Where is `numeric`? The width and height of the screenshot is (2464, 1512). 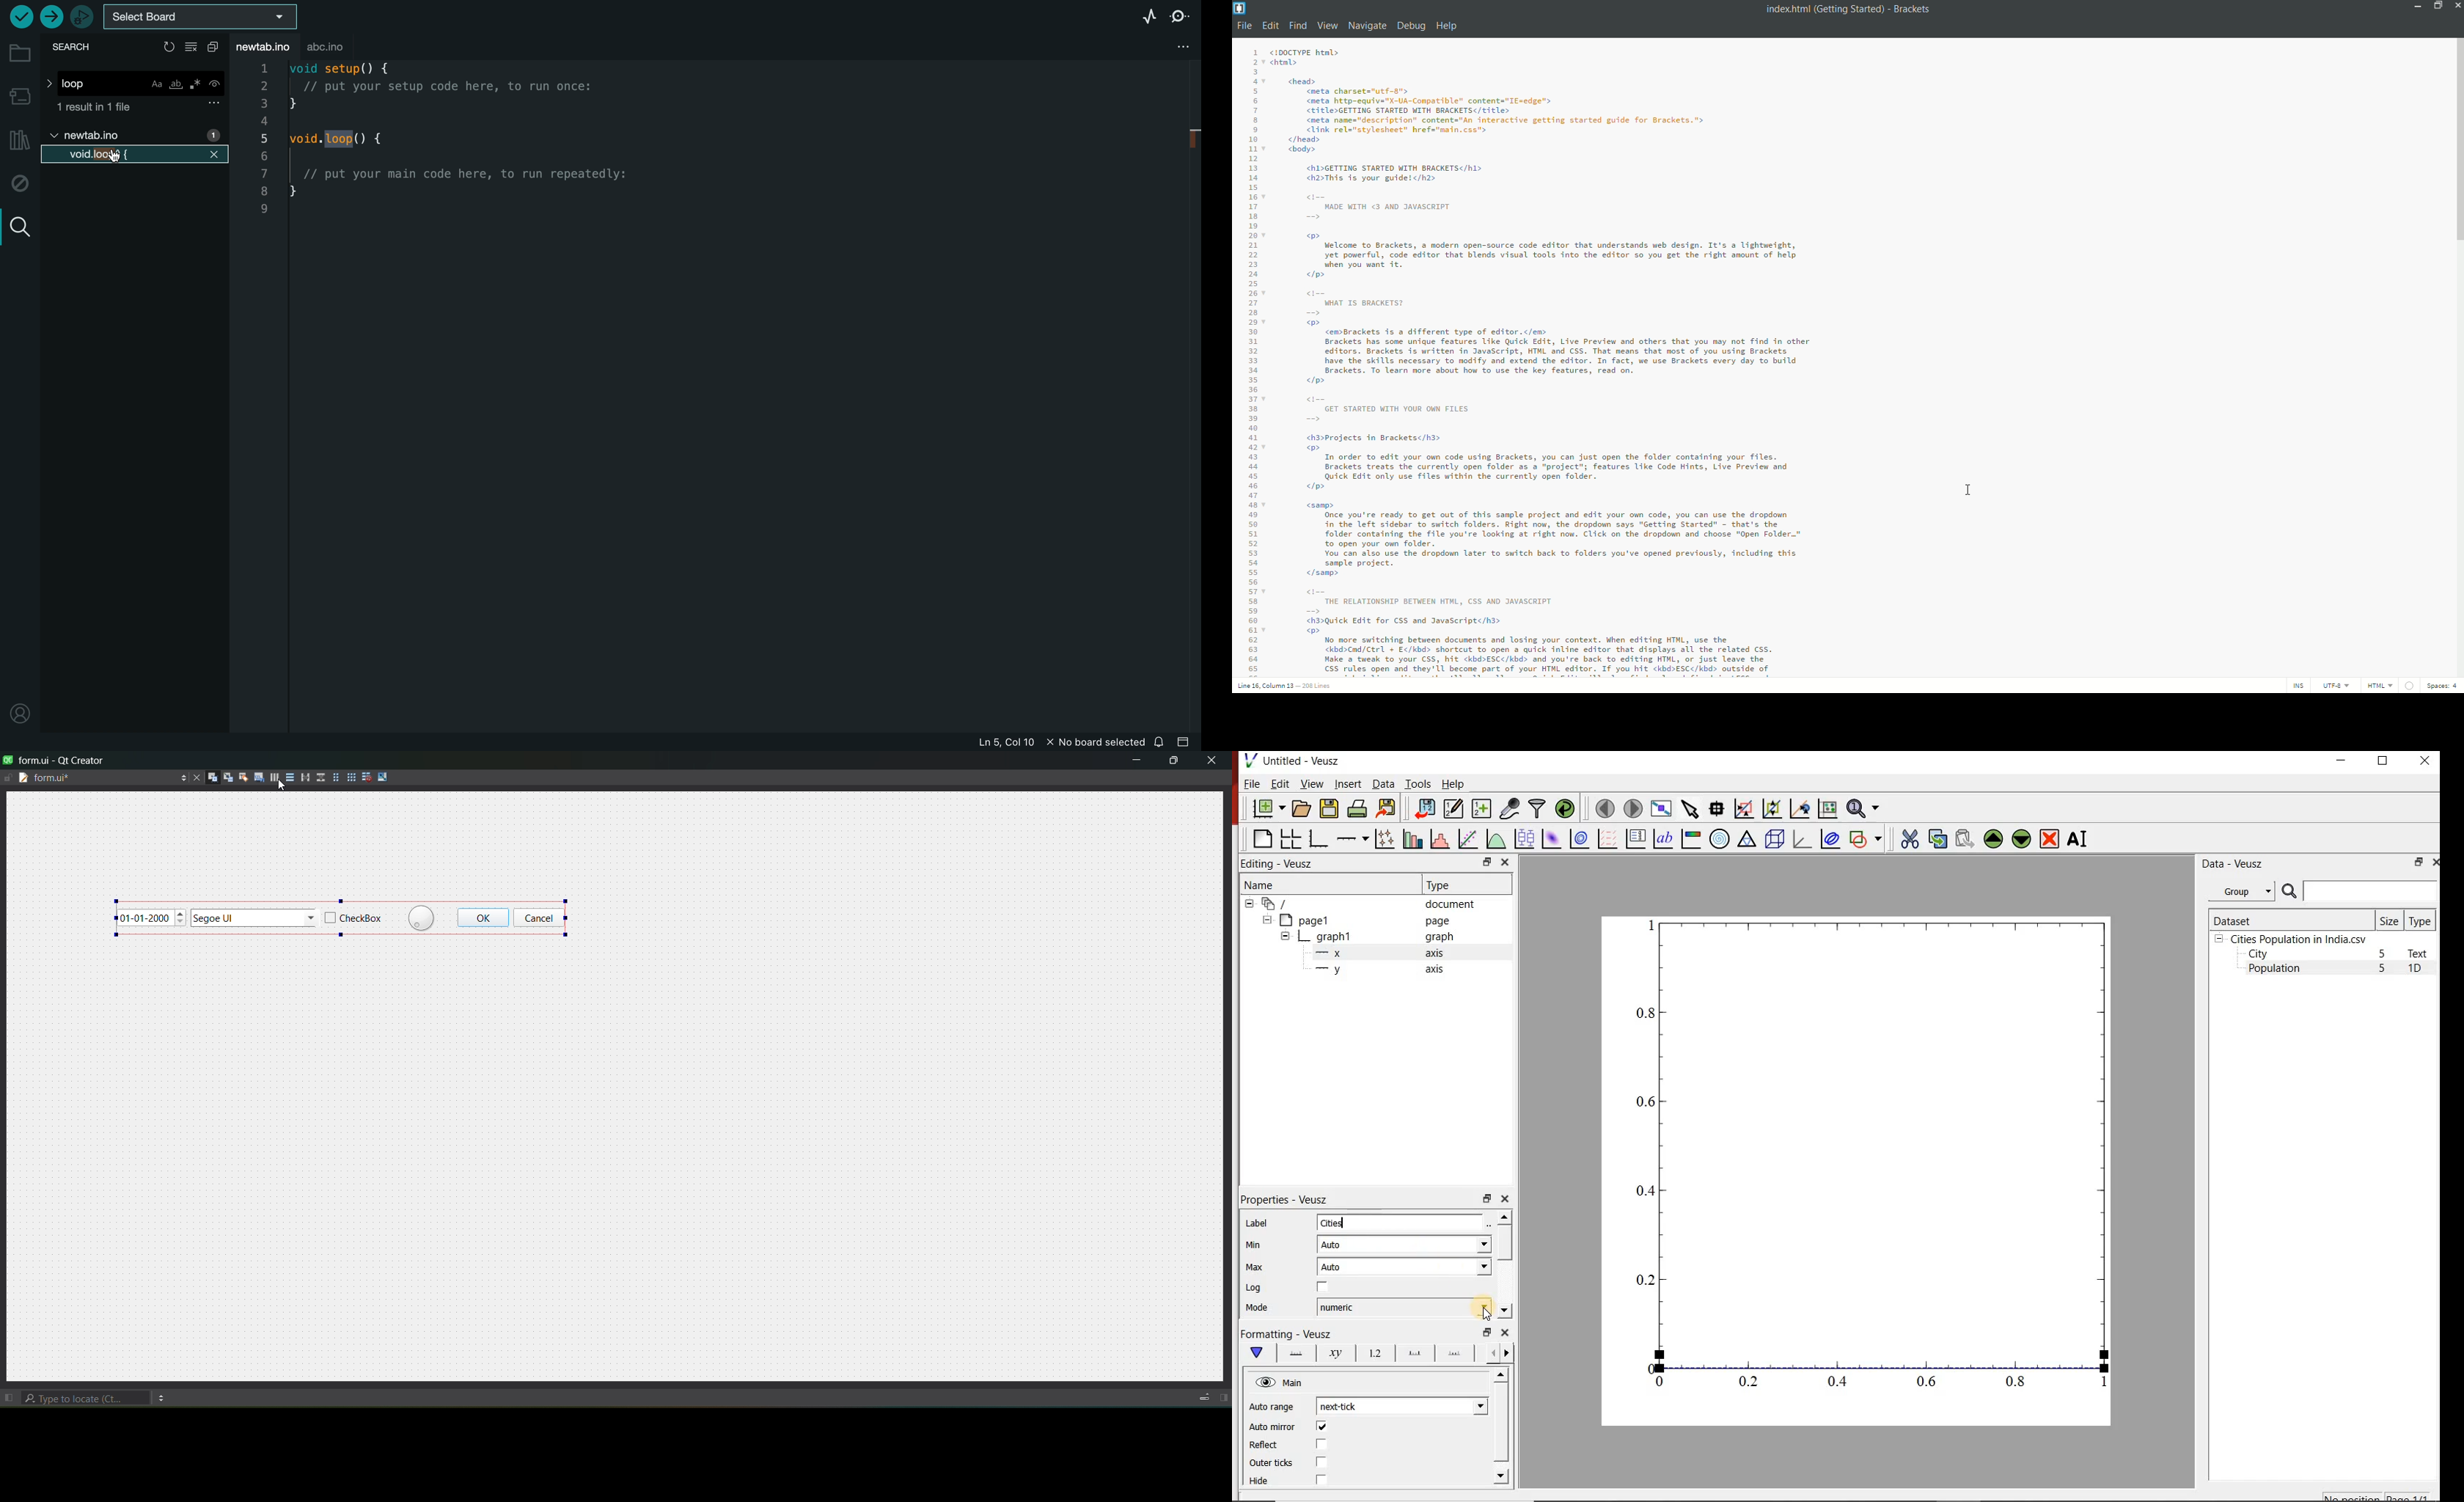
numeric is located at coordinates (1403, 1307).